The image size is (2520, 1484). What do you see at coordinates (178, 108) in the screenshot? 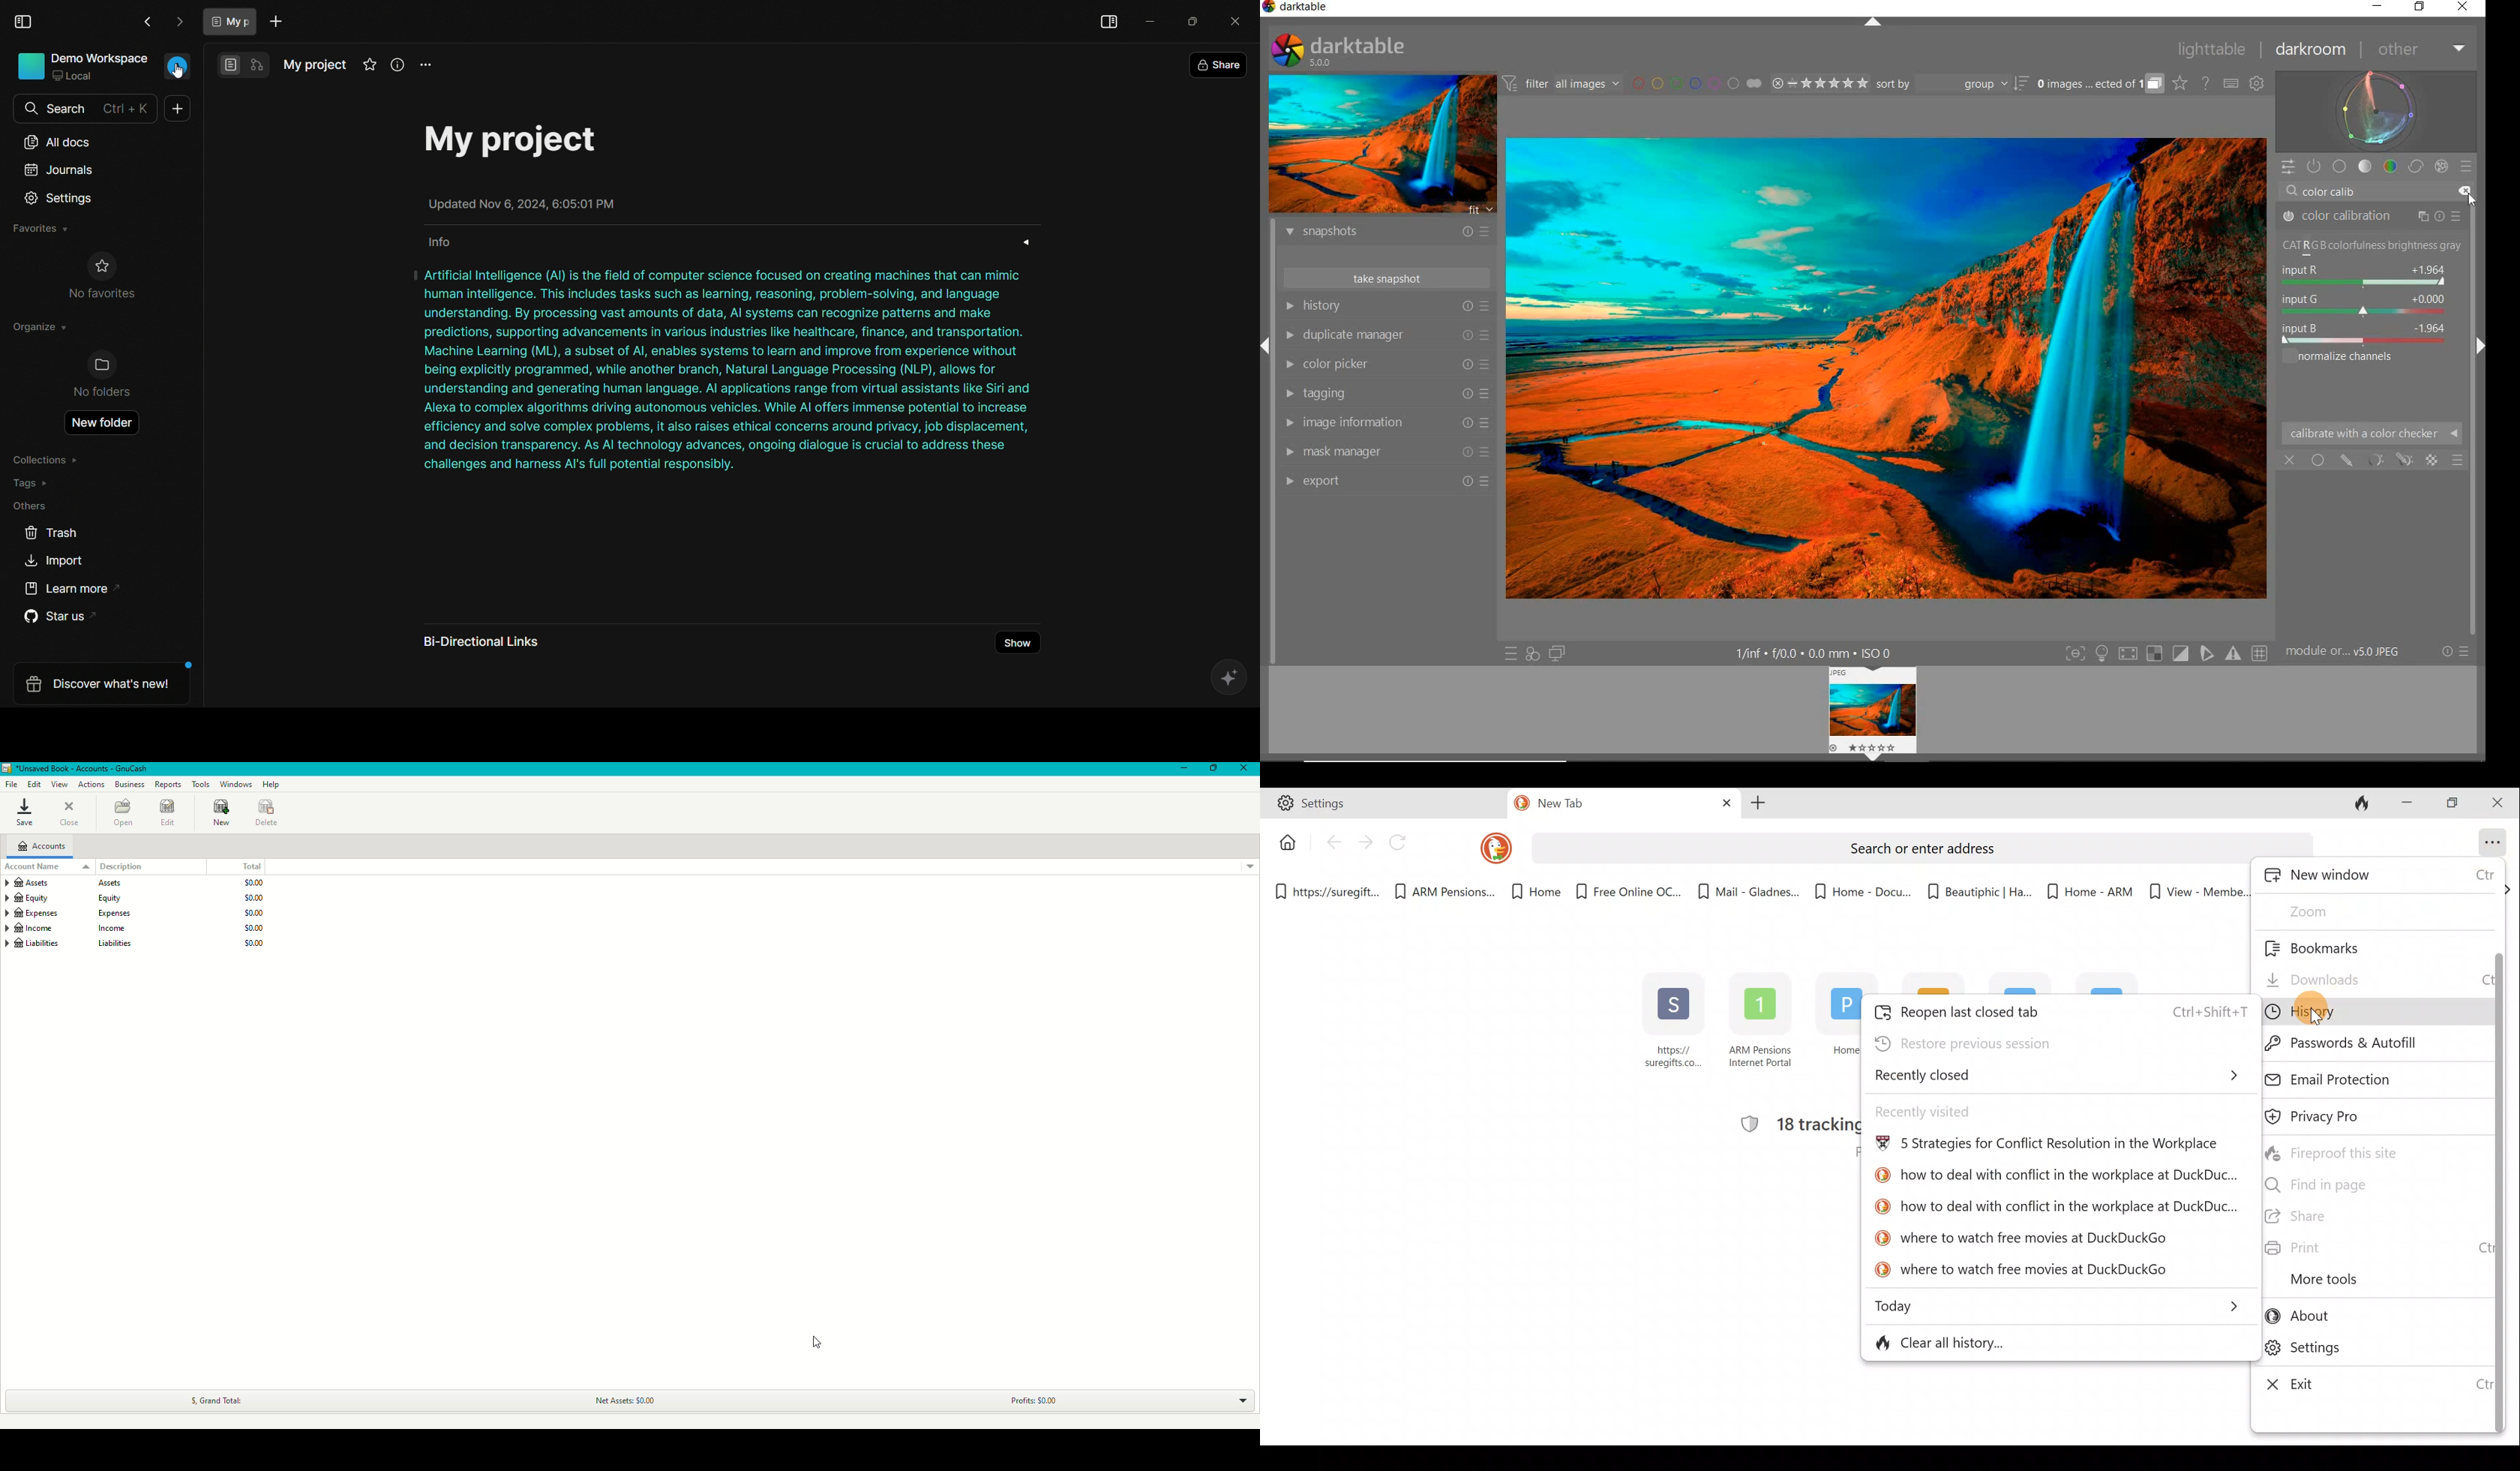
I see `new document` at bounding box center [178, 108].